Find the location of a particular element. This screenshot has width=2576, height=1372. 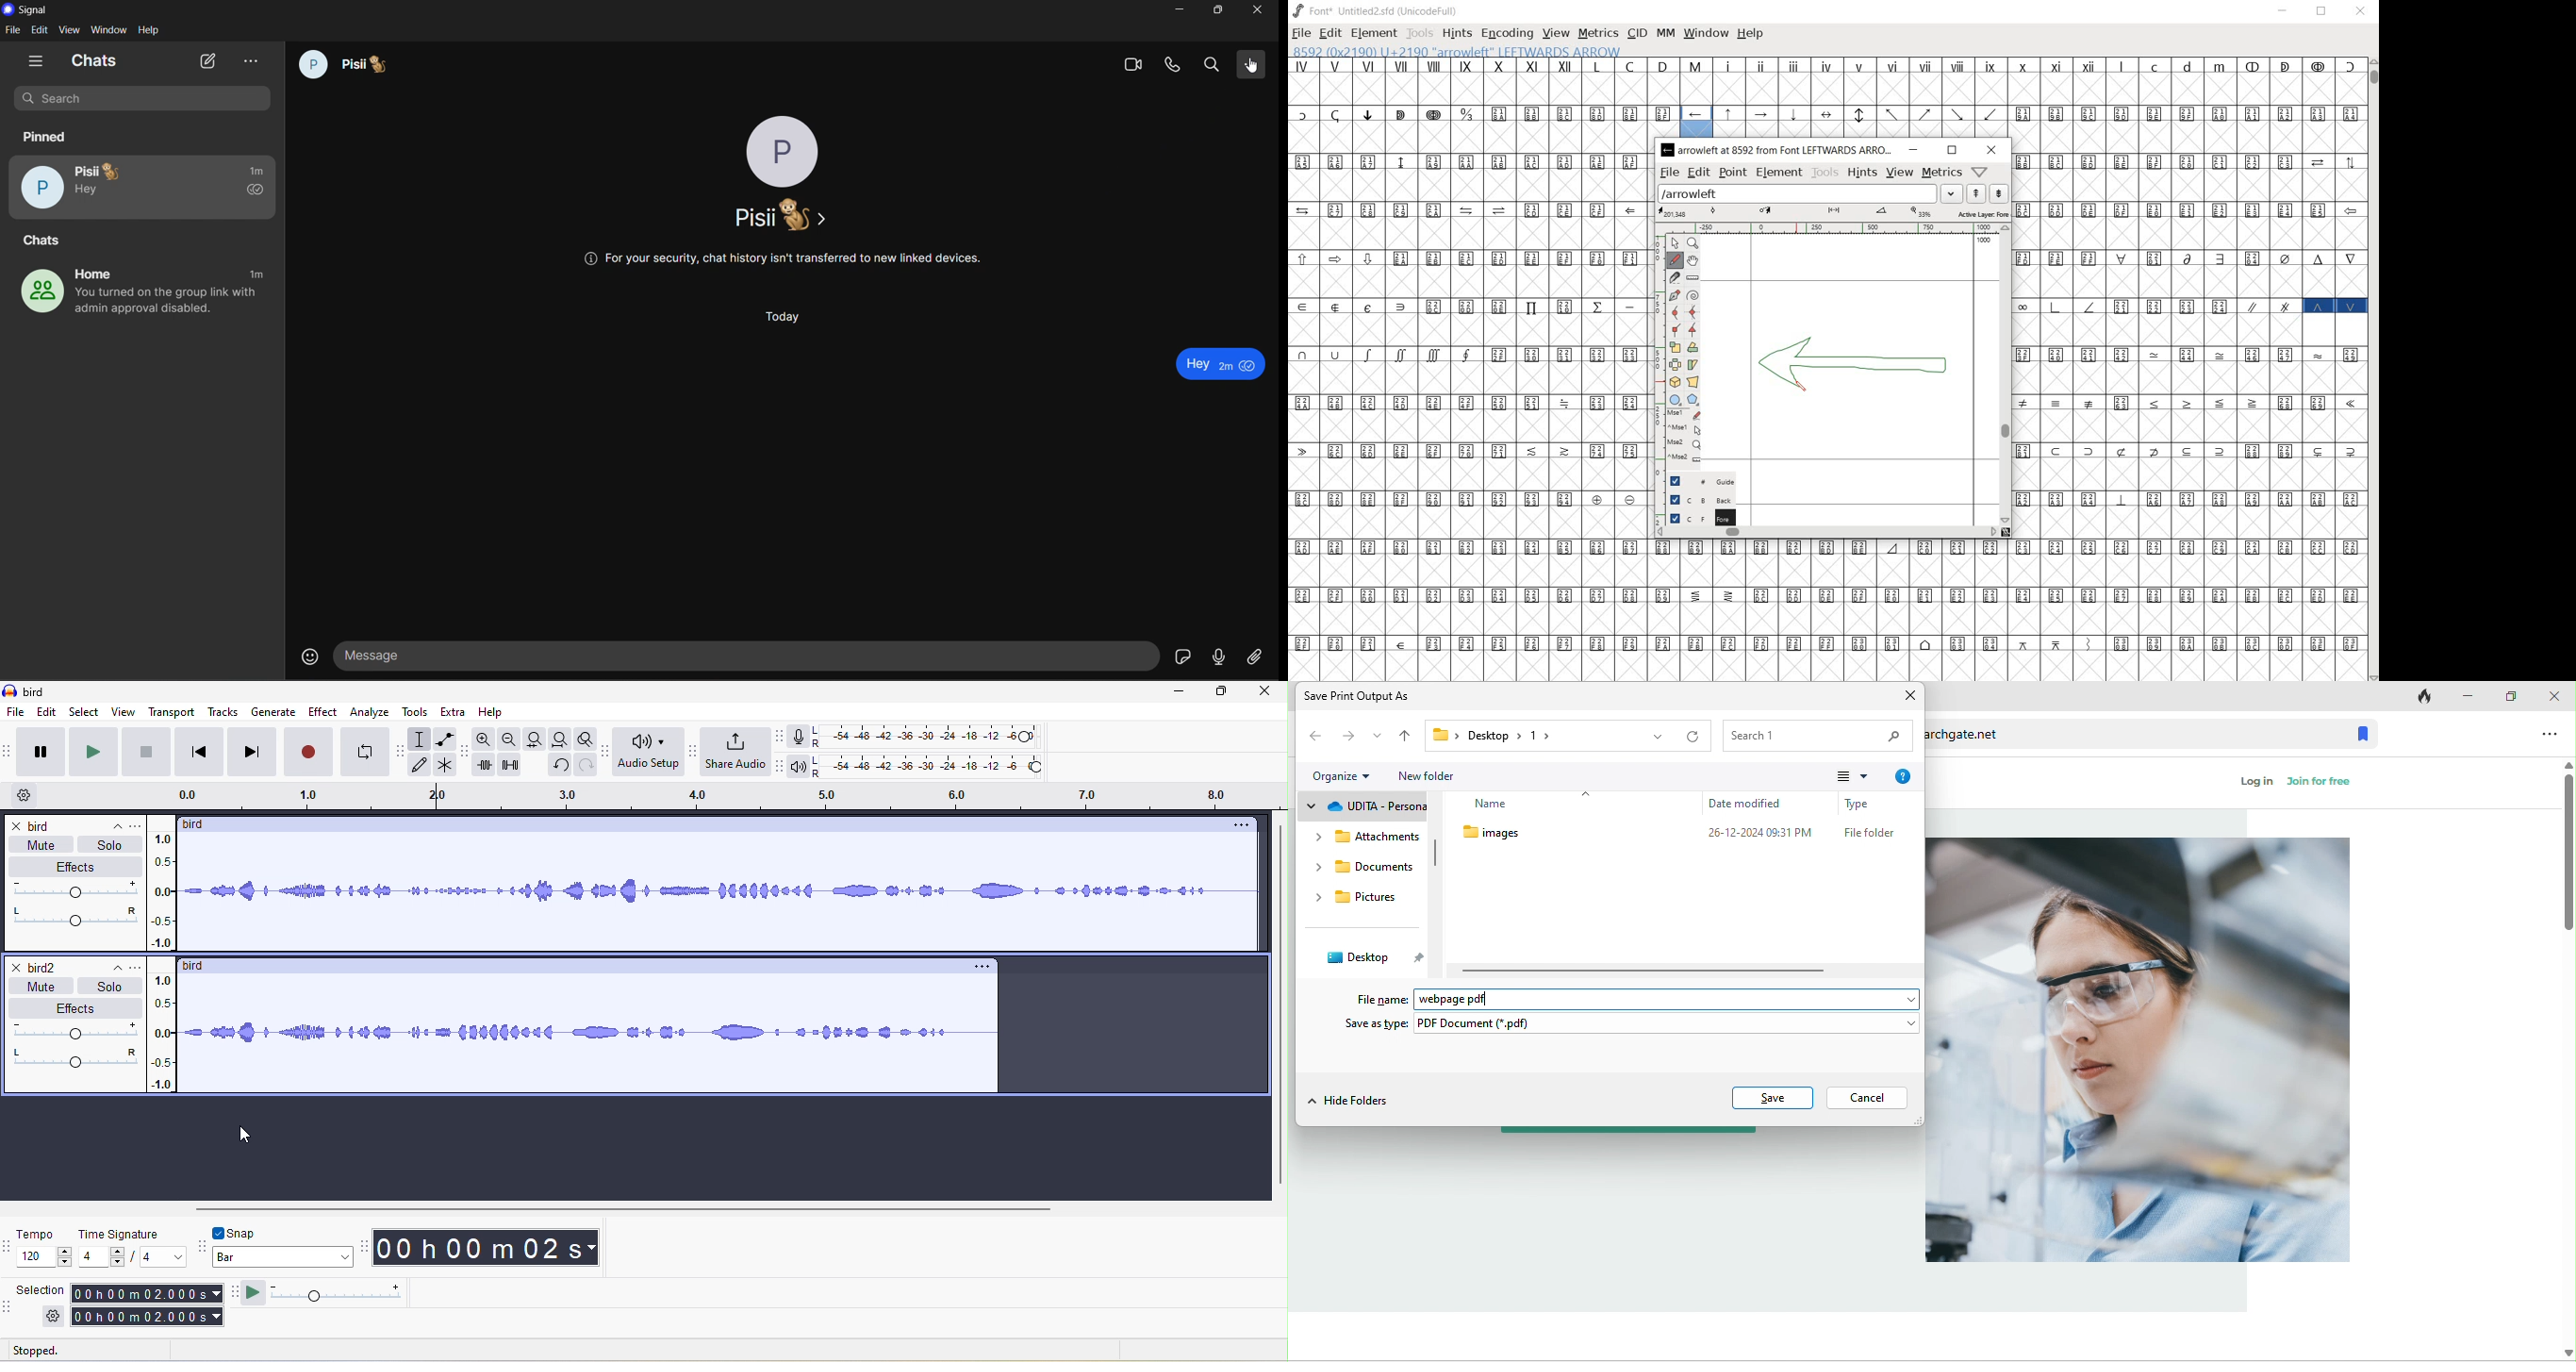

scrollbar is located at coordinates (2373, 369).